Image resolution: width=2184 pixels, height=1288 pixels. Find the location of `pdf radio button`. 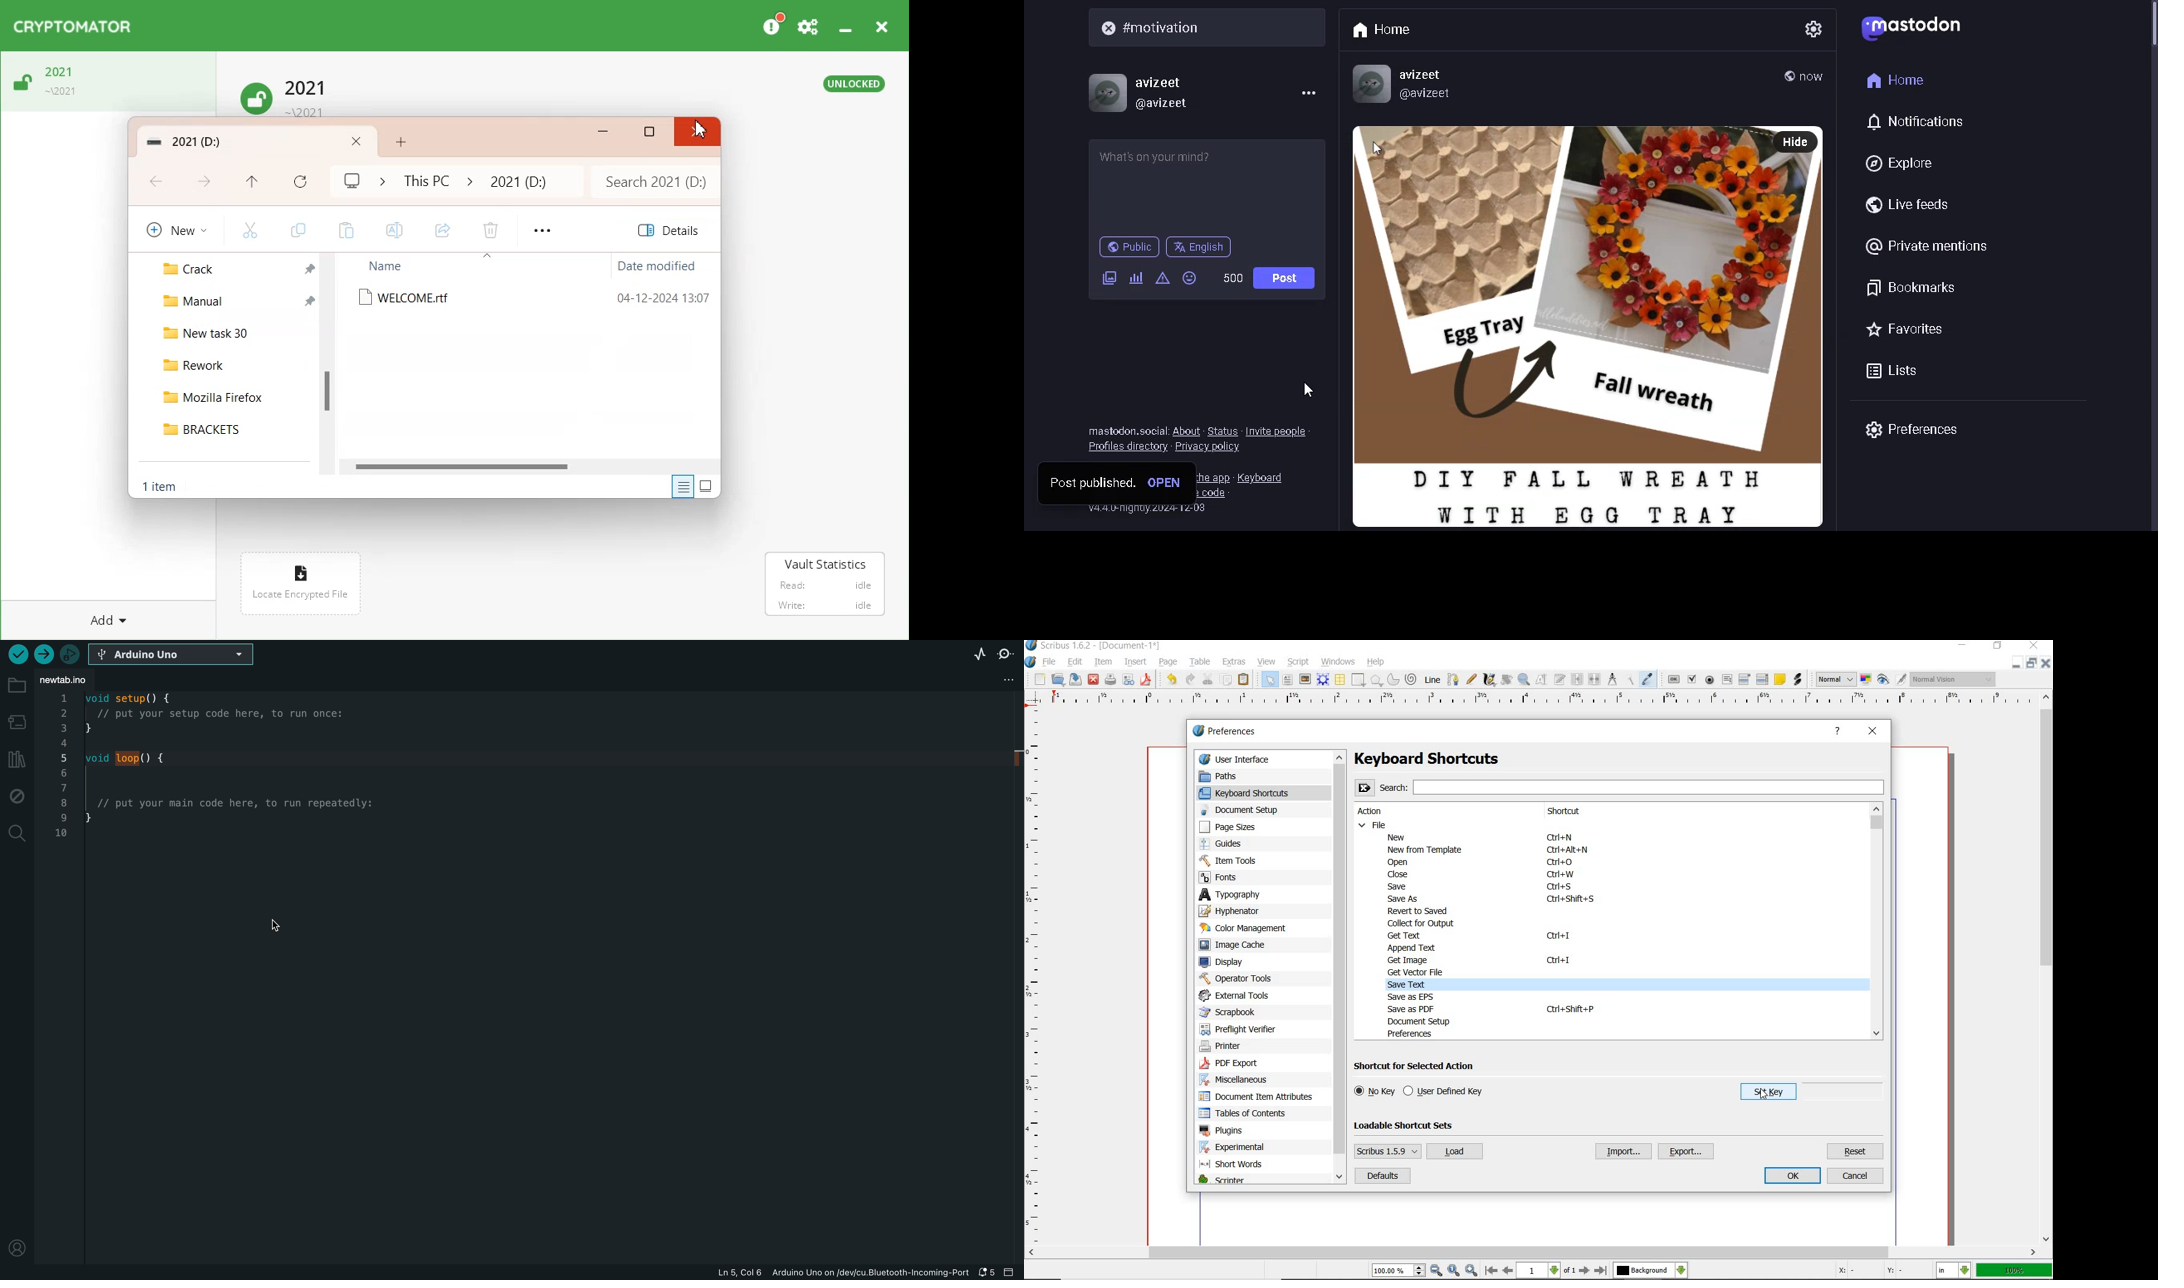

pdf radio button is located at coordinates (1711, 680).